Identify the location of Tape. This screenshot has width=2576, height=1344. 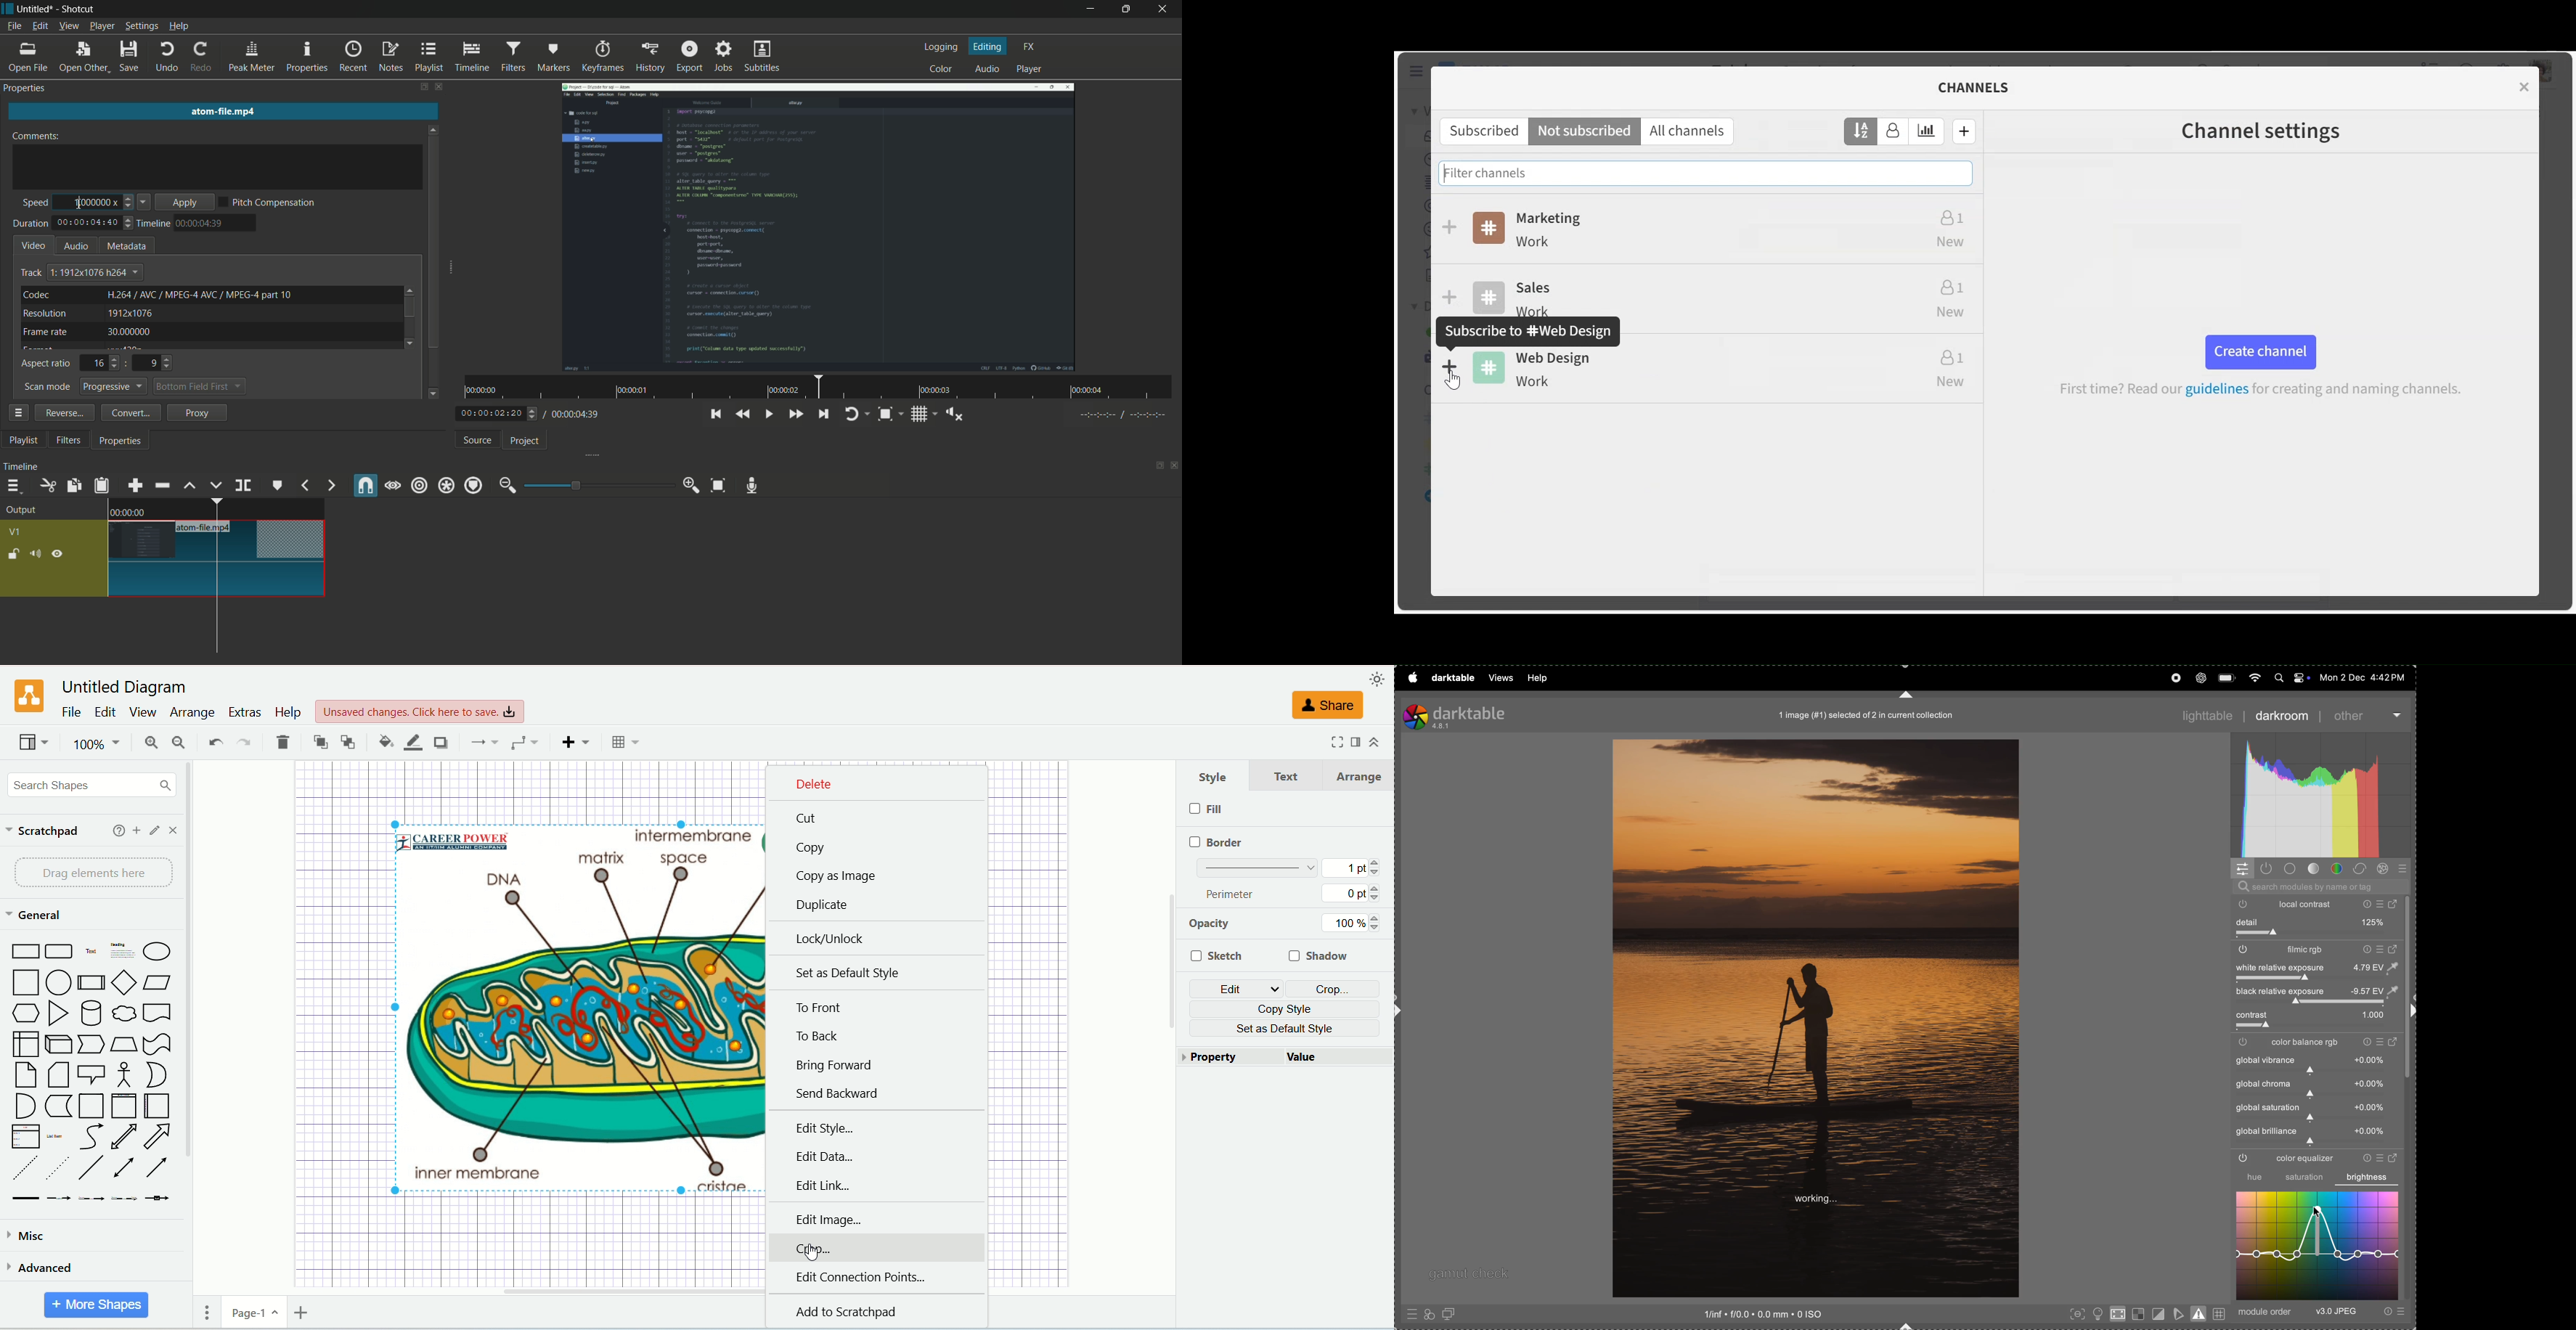
(157, 1045).